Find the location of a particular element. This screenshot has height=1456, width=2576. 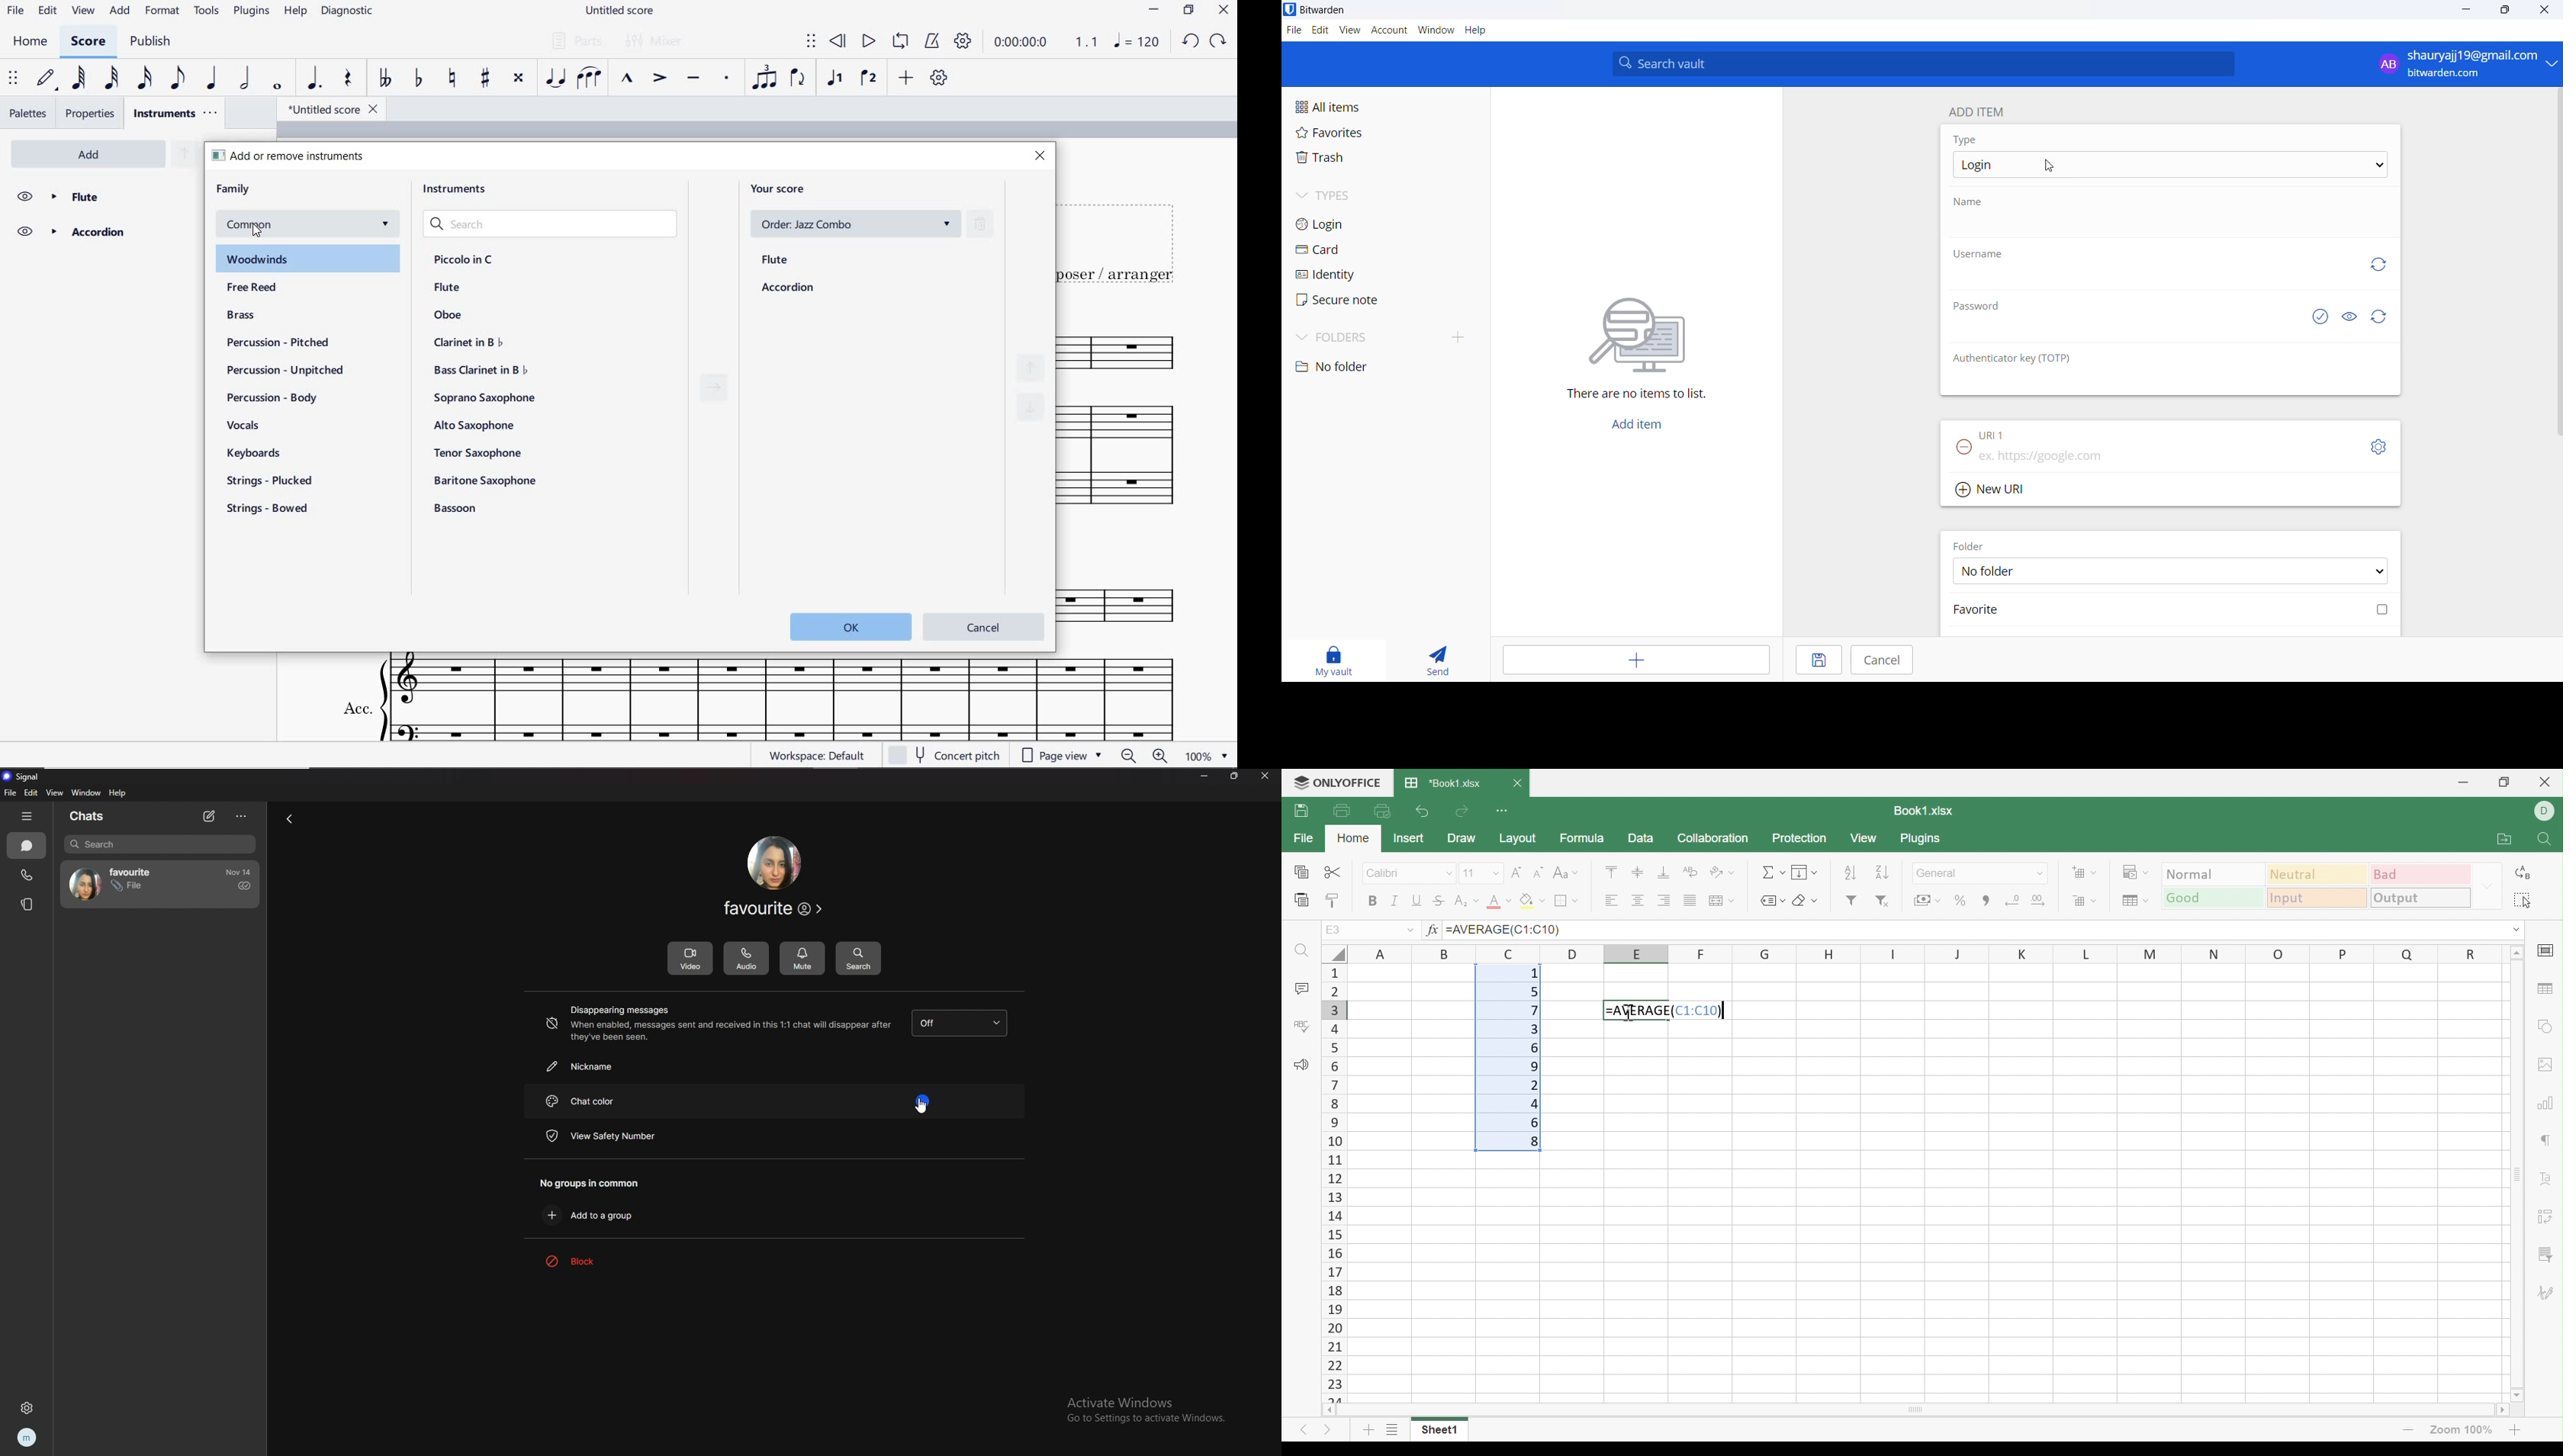

remove URL is located at coordinates (1961, 448).